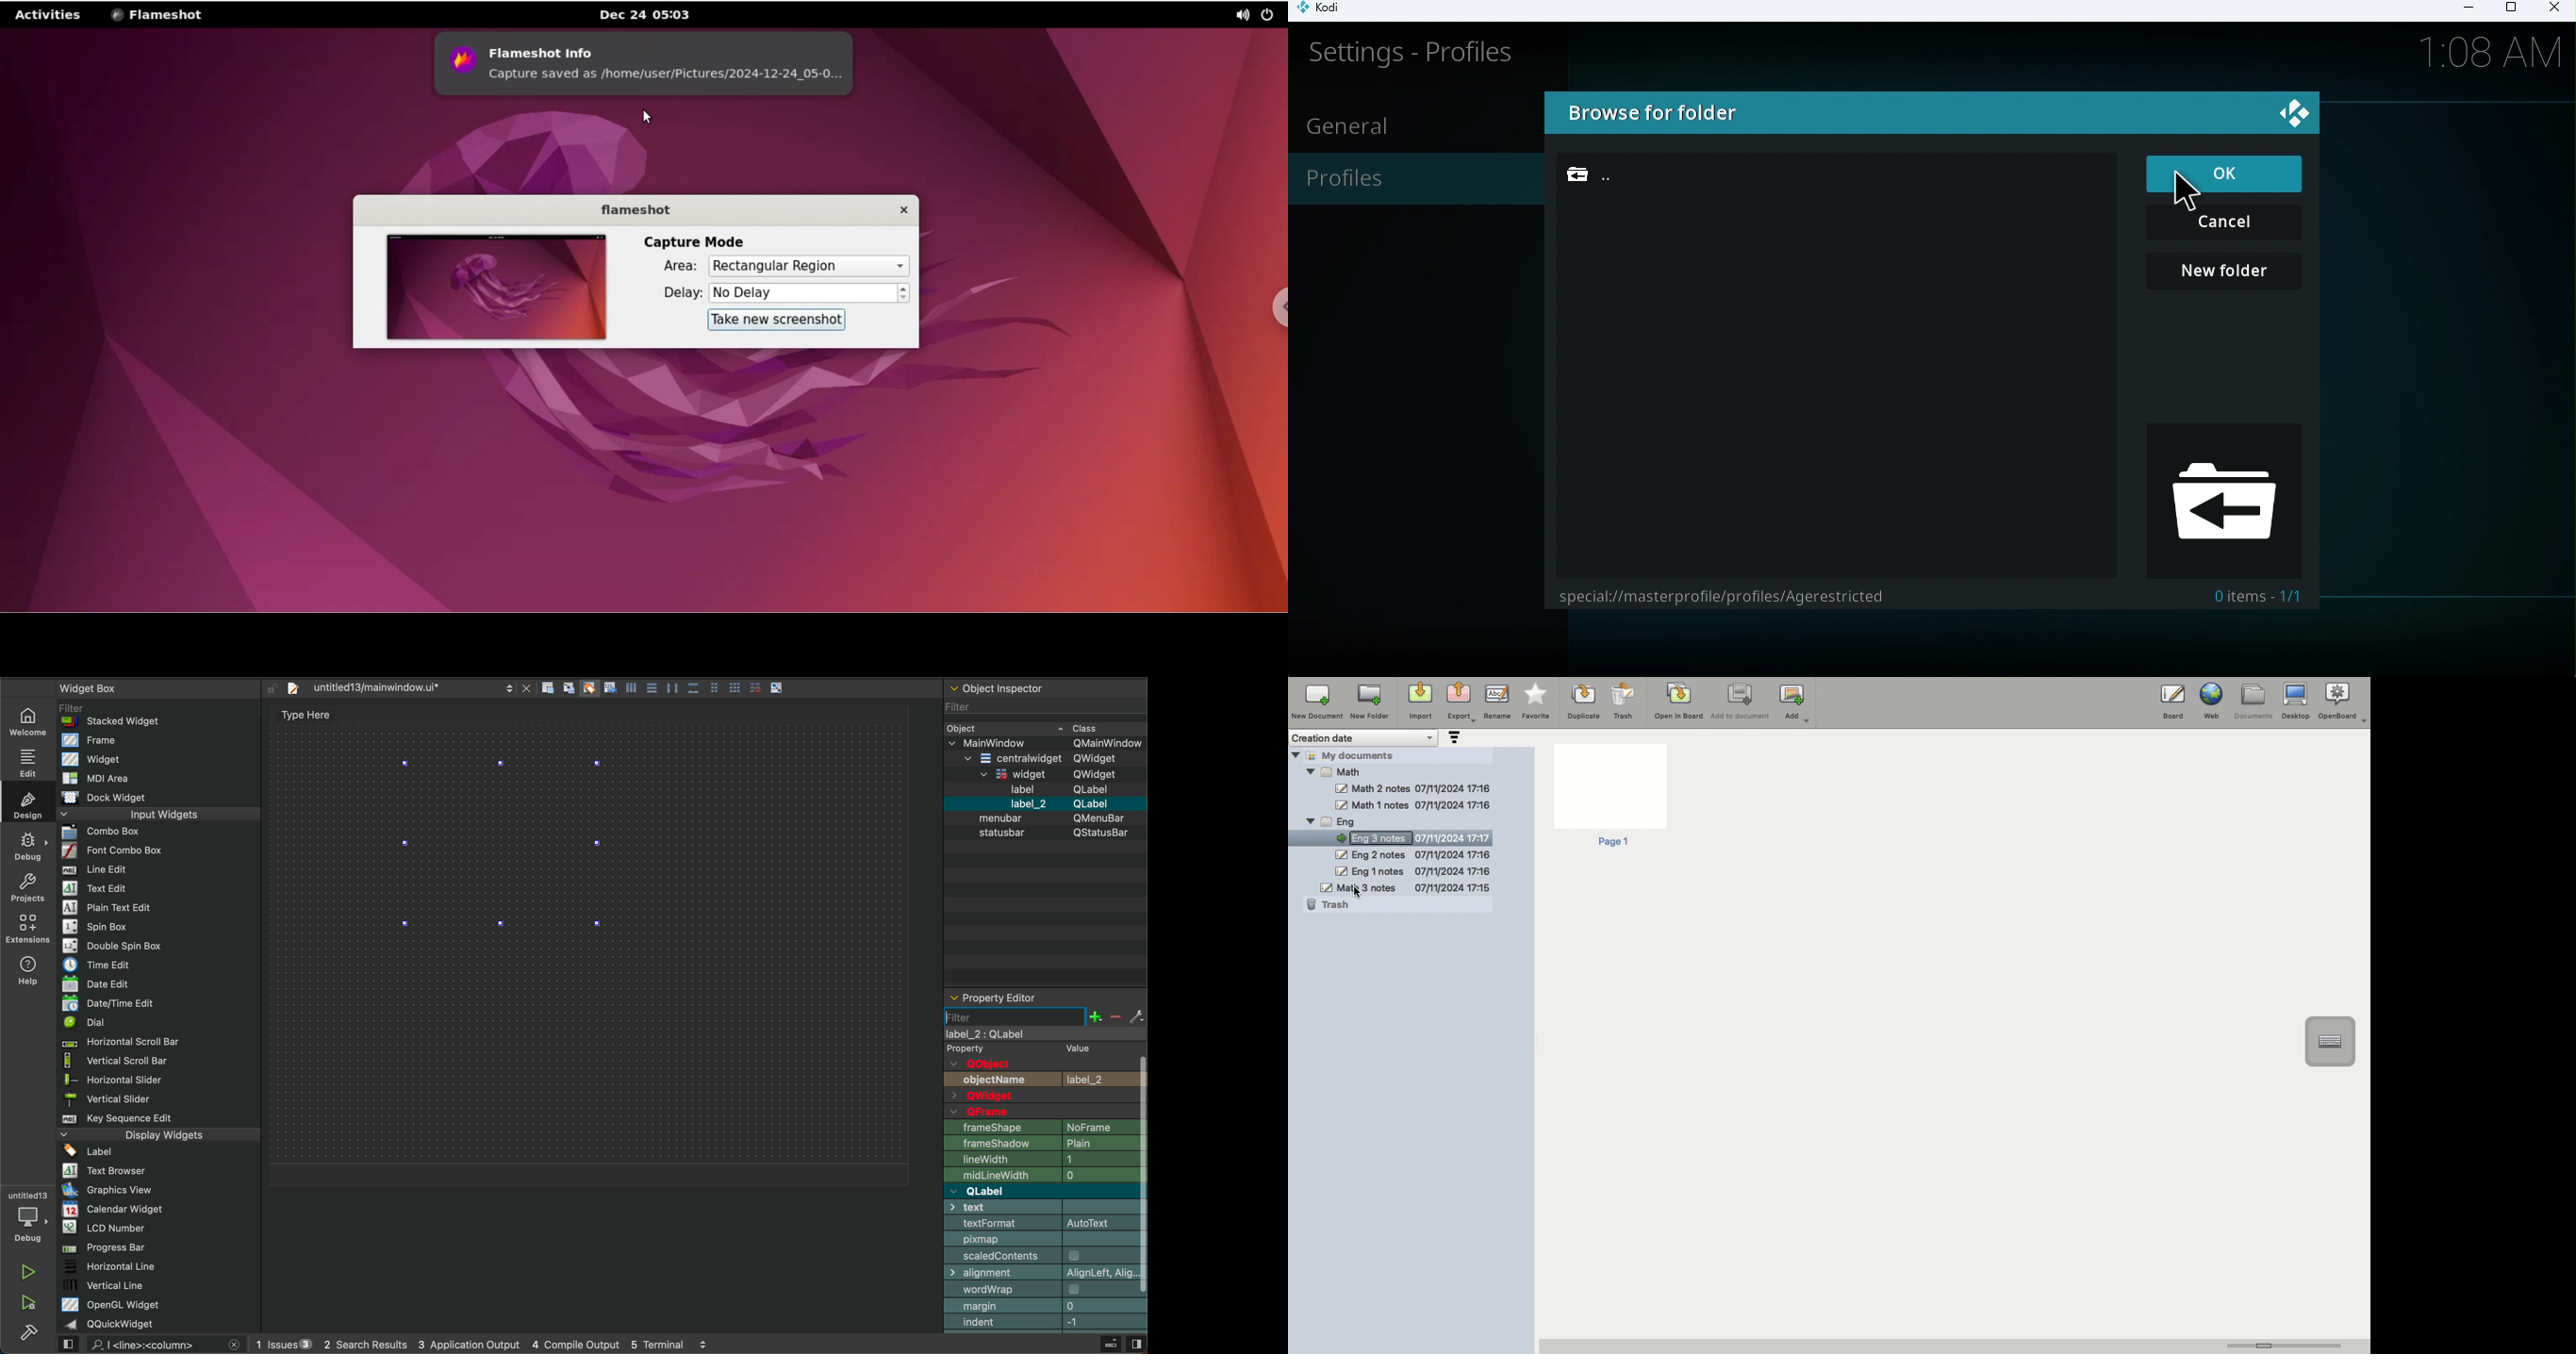 The height and width of the screenshot is (1372, 2576). I want to click on Browse for folders, so click(1893, 111).